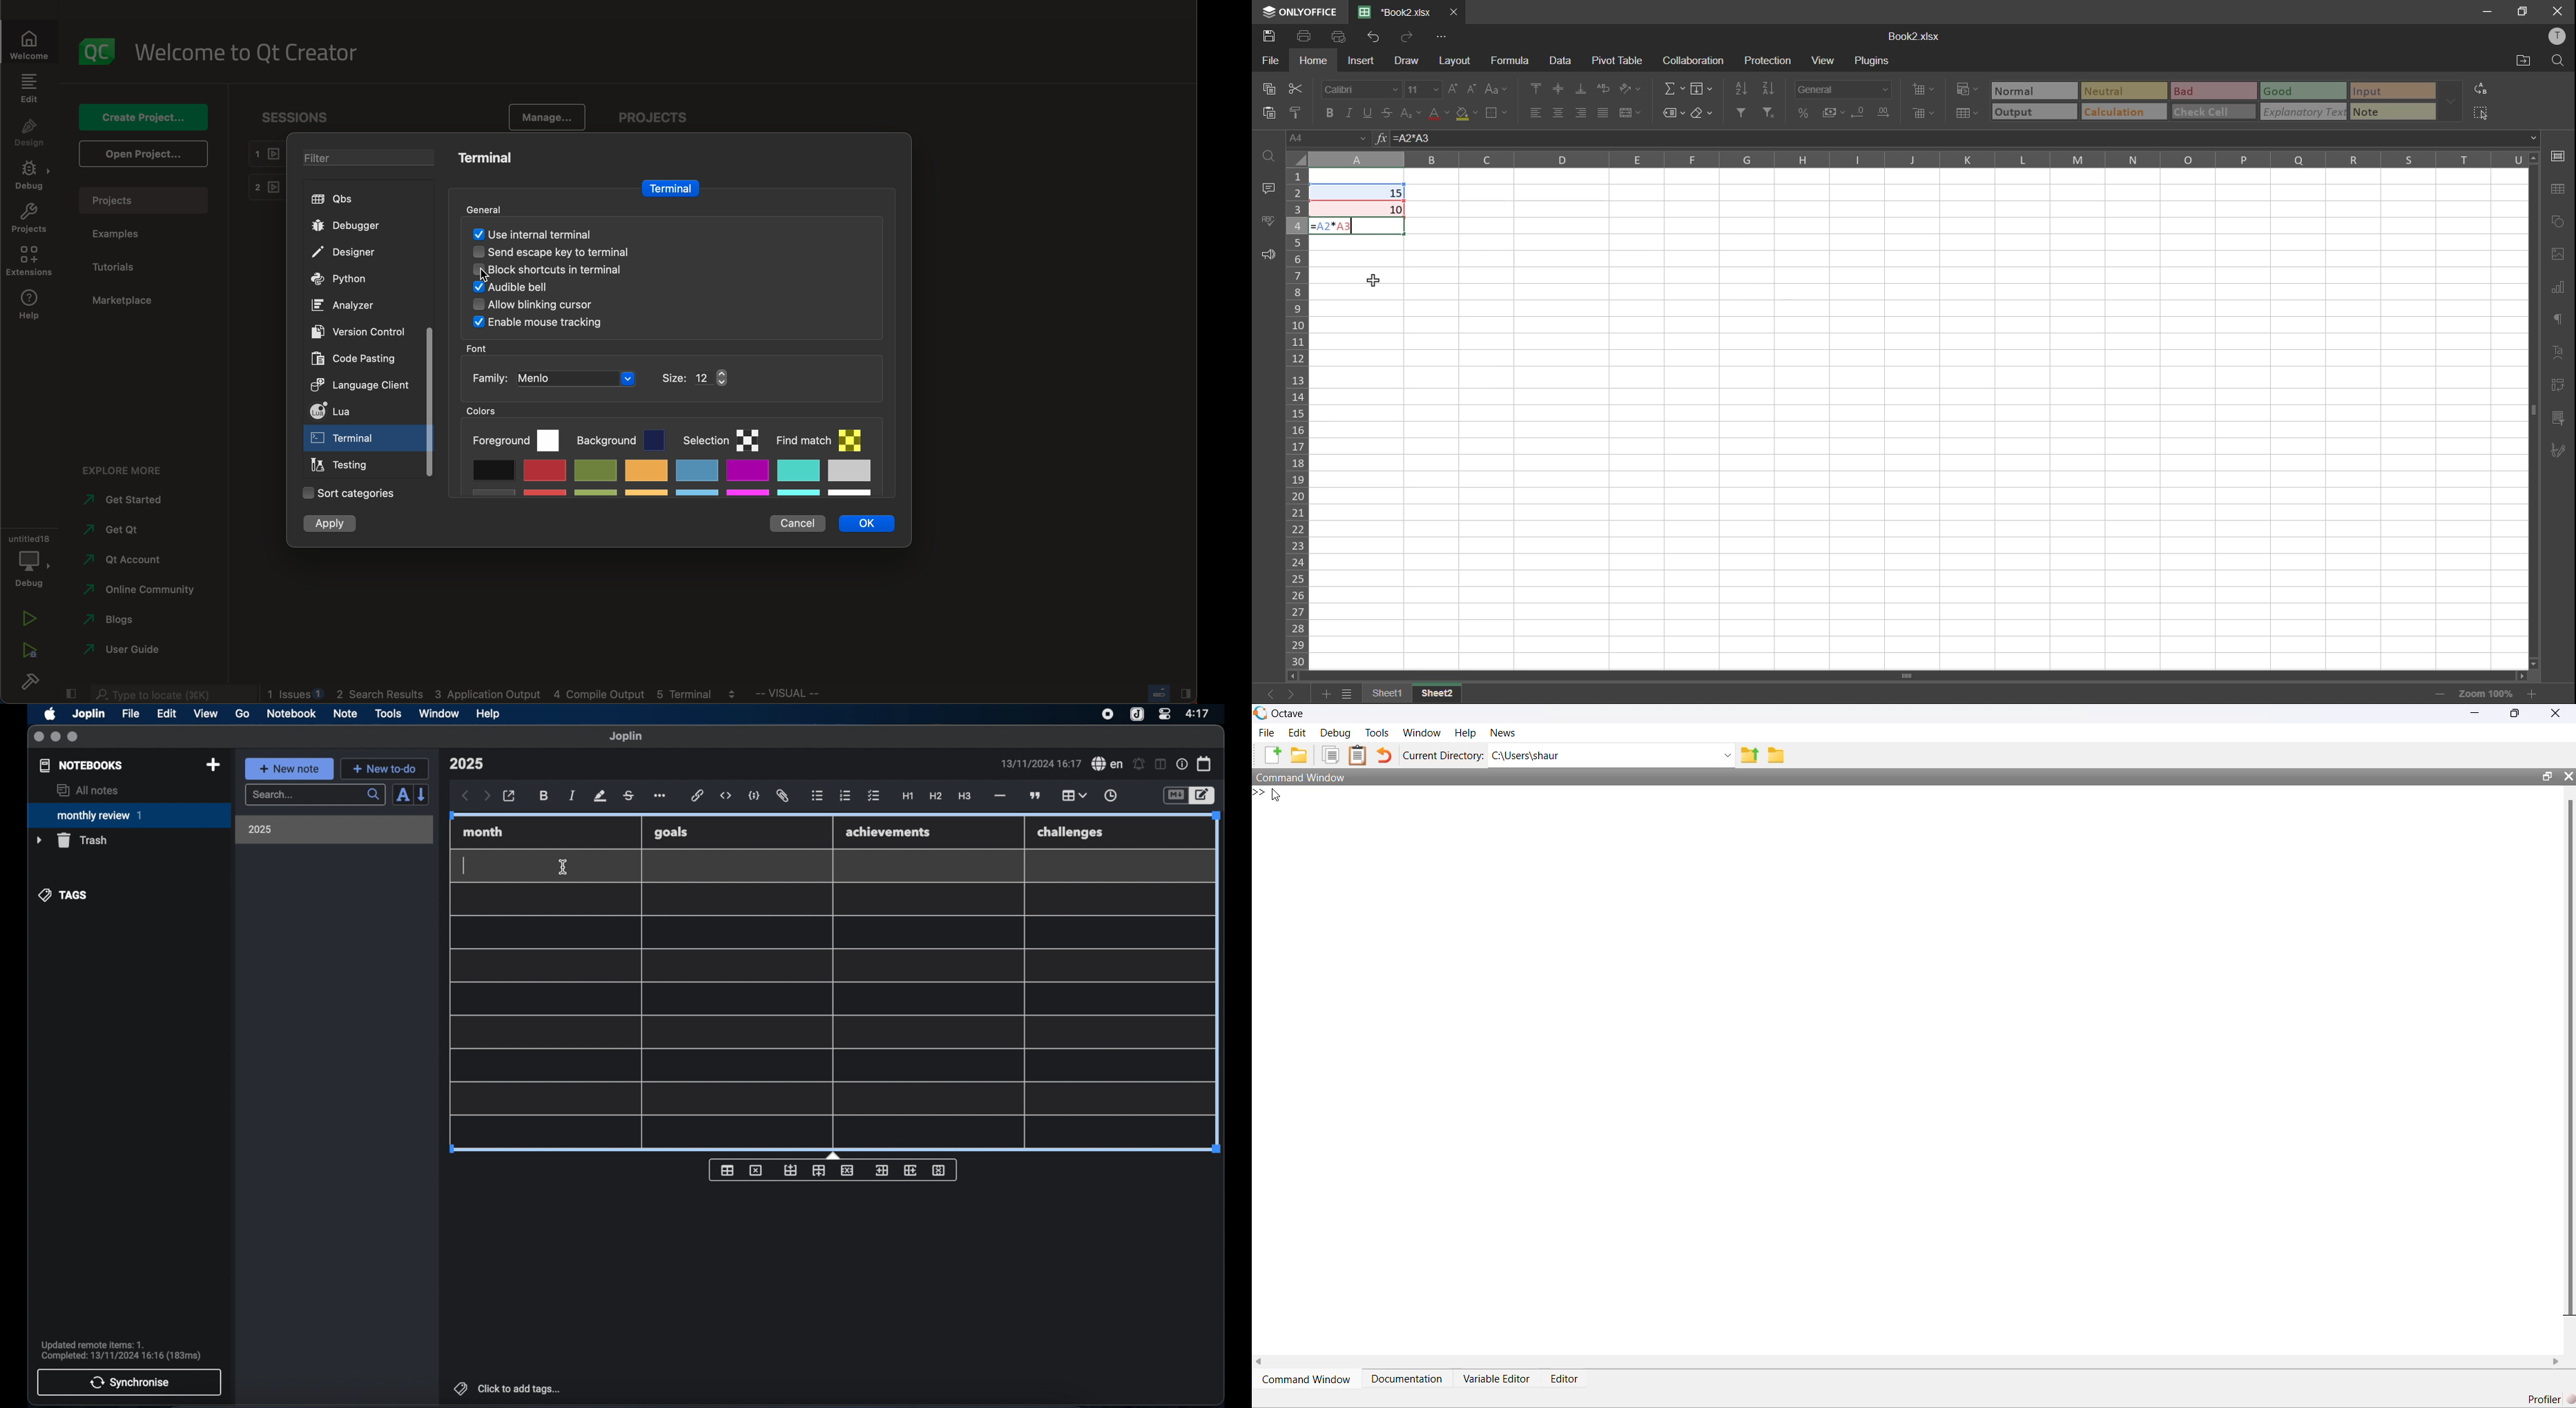 The height and width of the screenshot is (1428, 2576). I want to click on apple icon, so click(49, 714).